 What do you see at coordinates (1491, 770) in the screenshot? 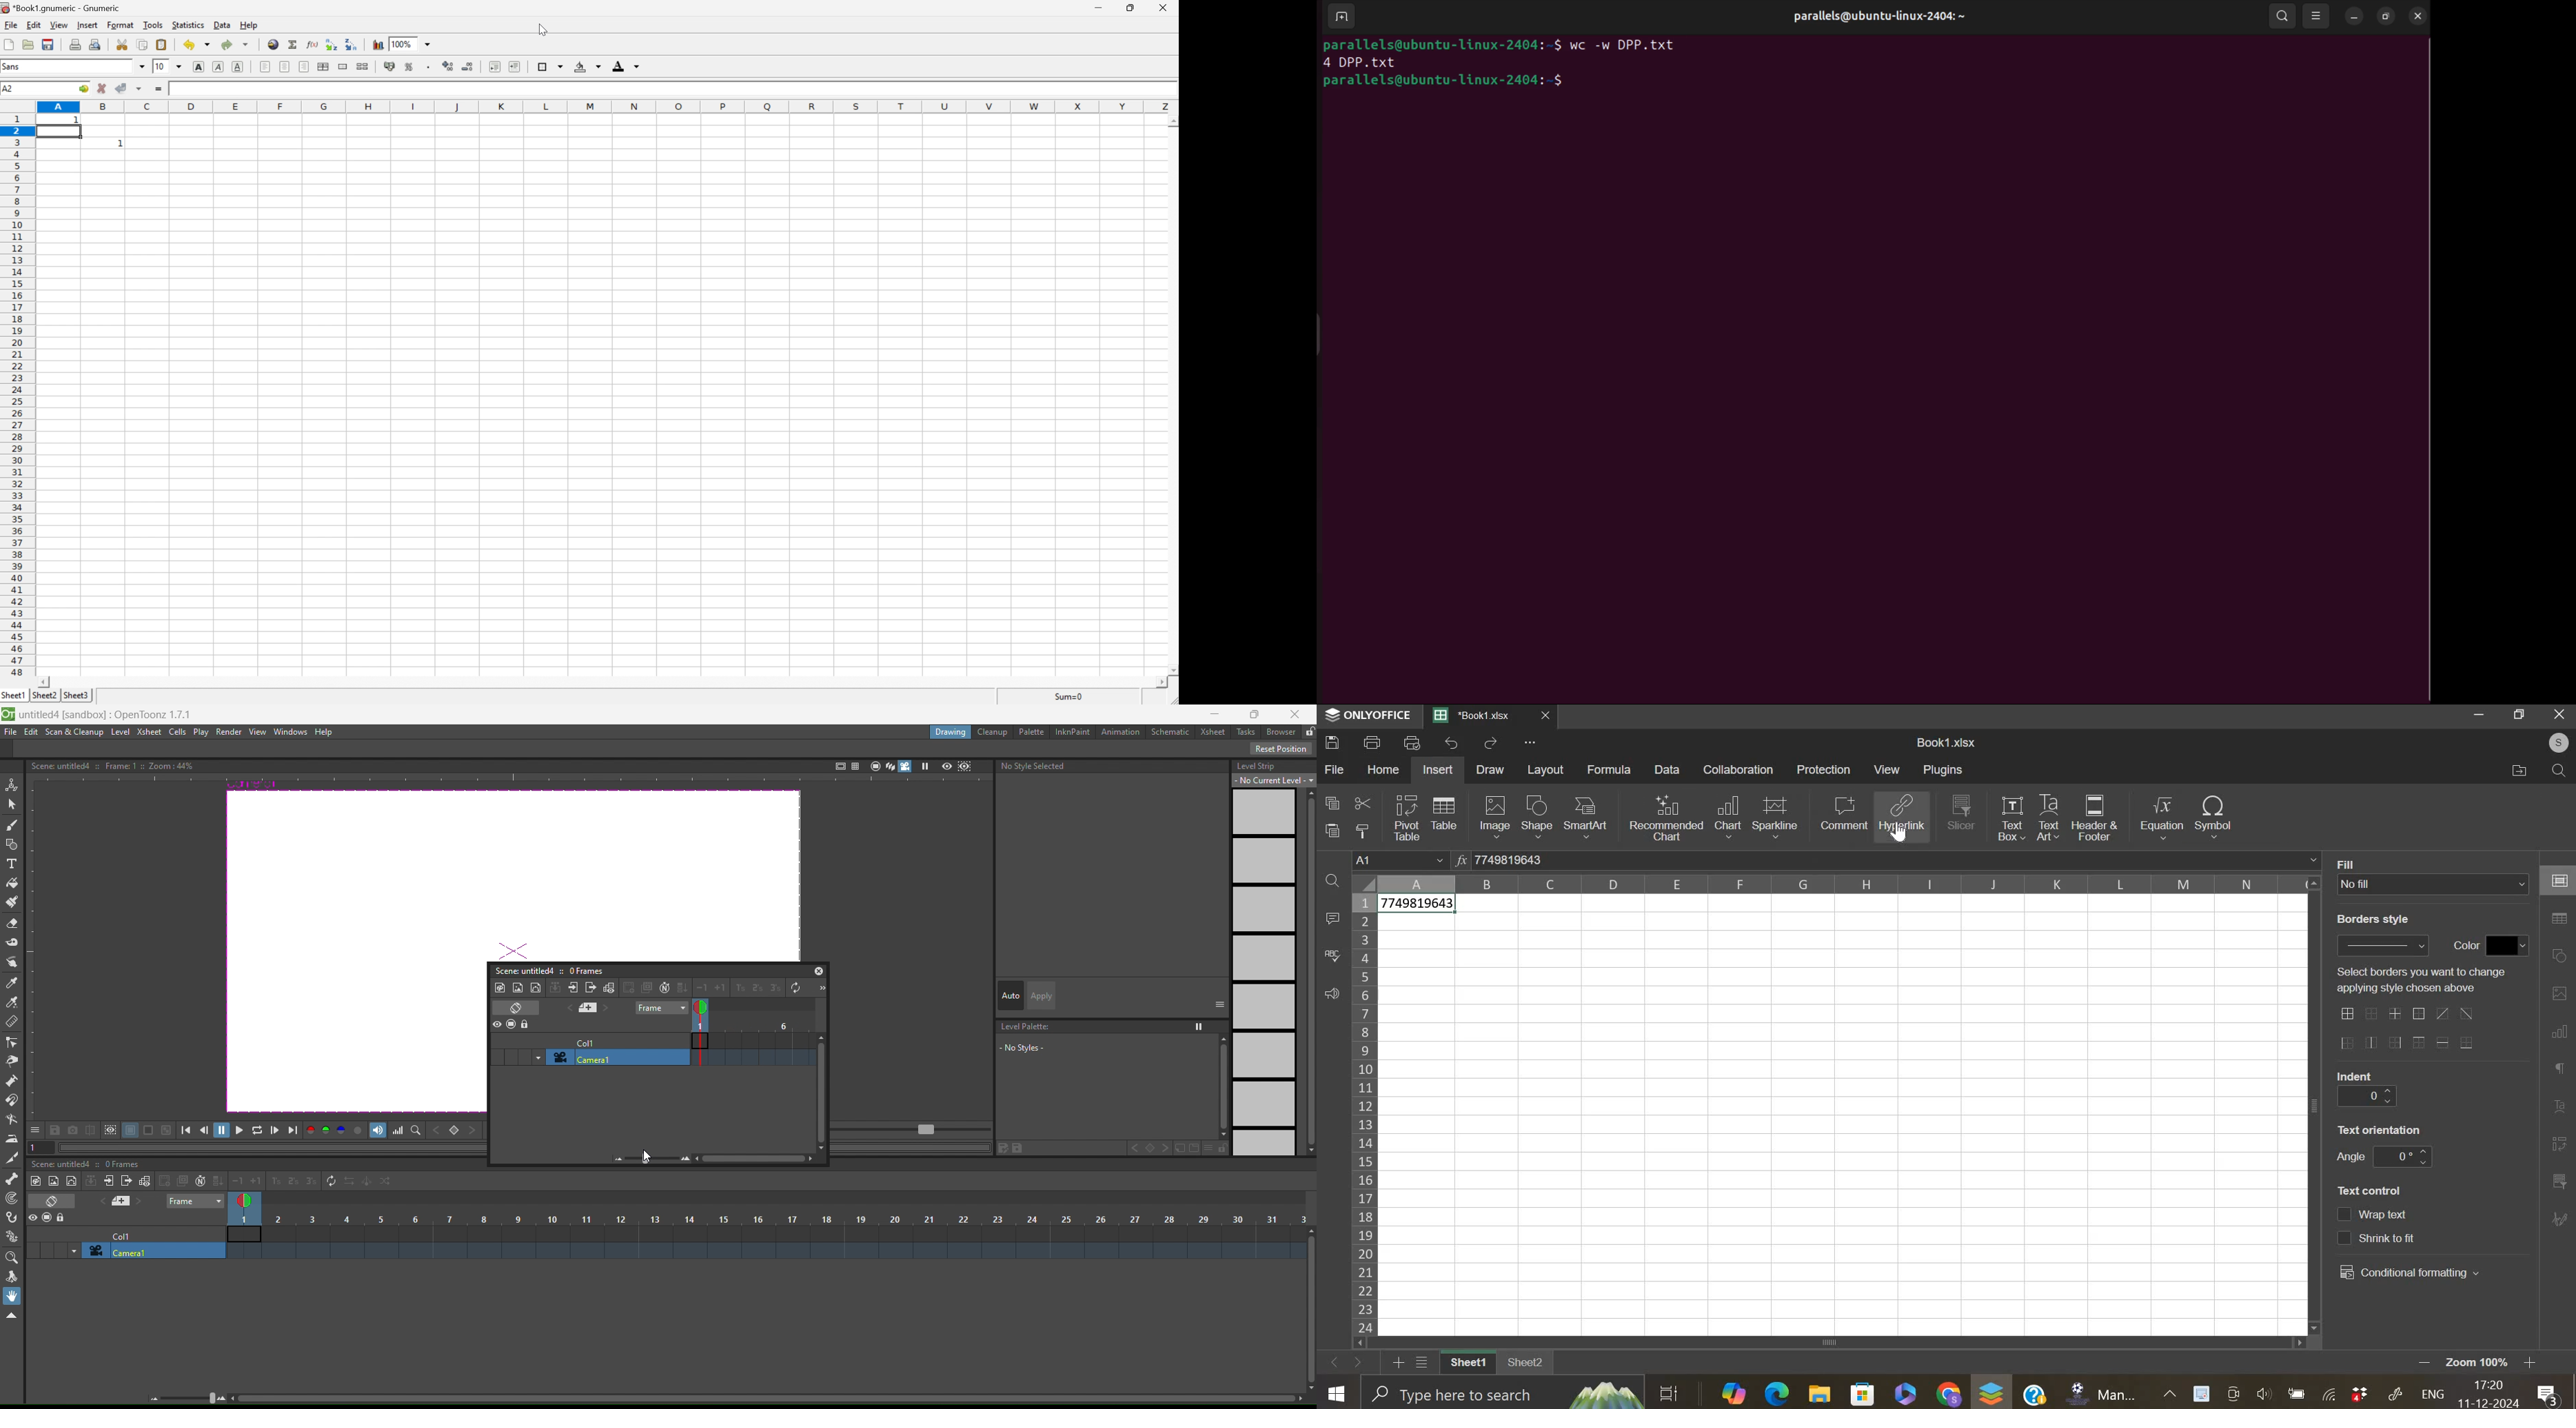
I see `draw` at bounding box center [1491, 770].